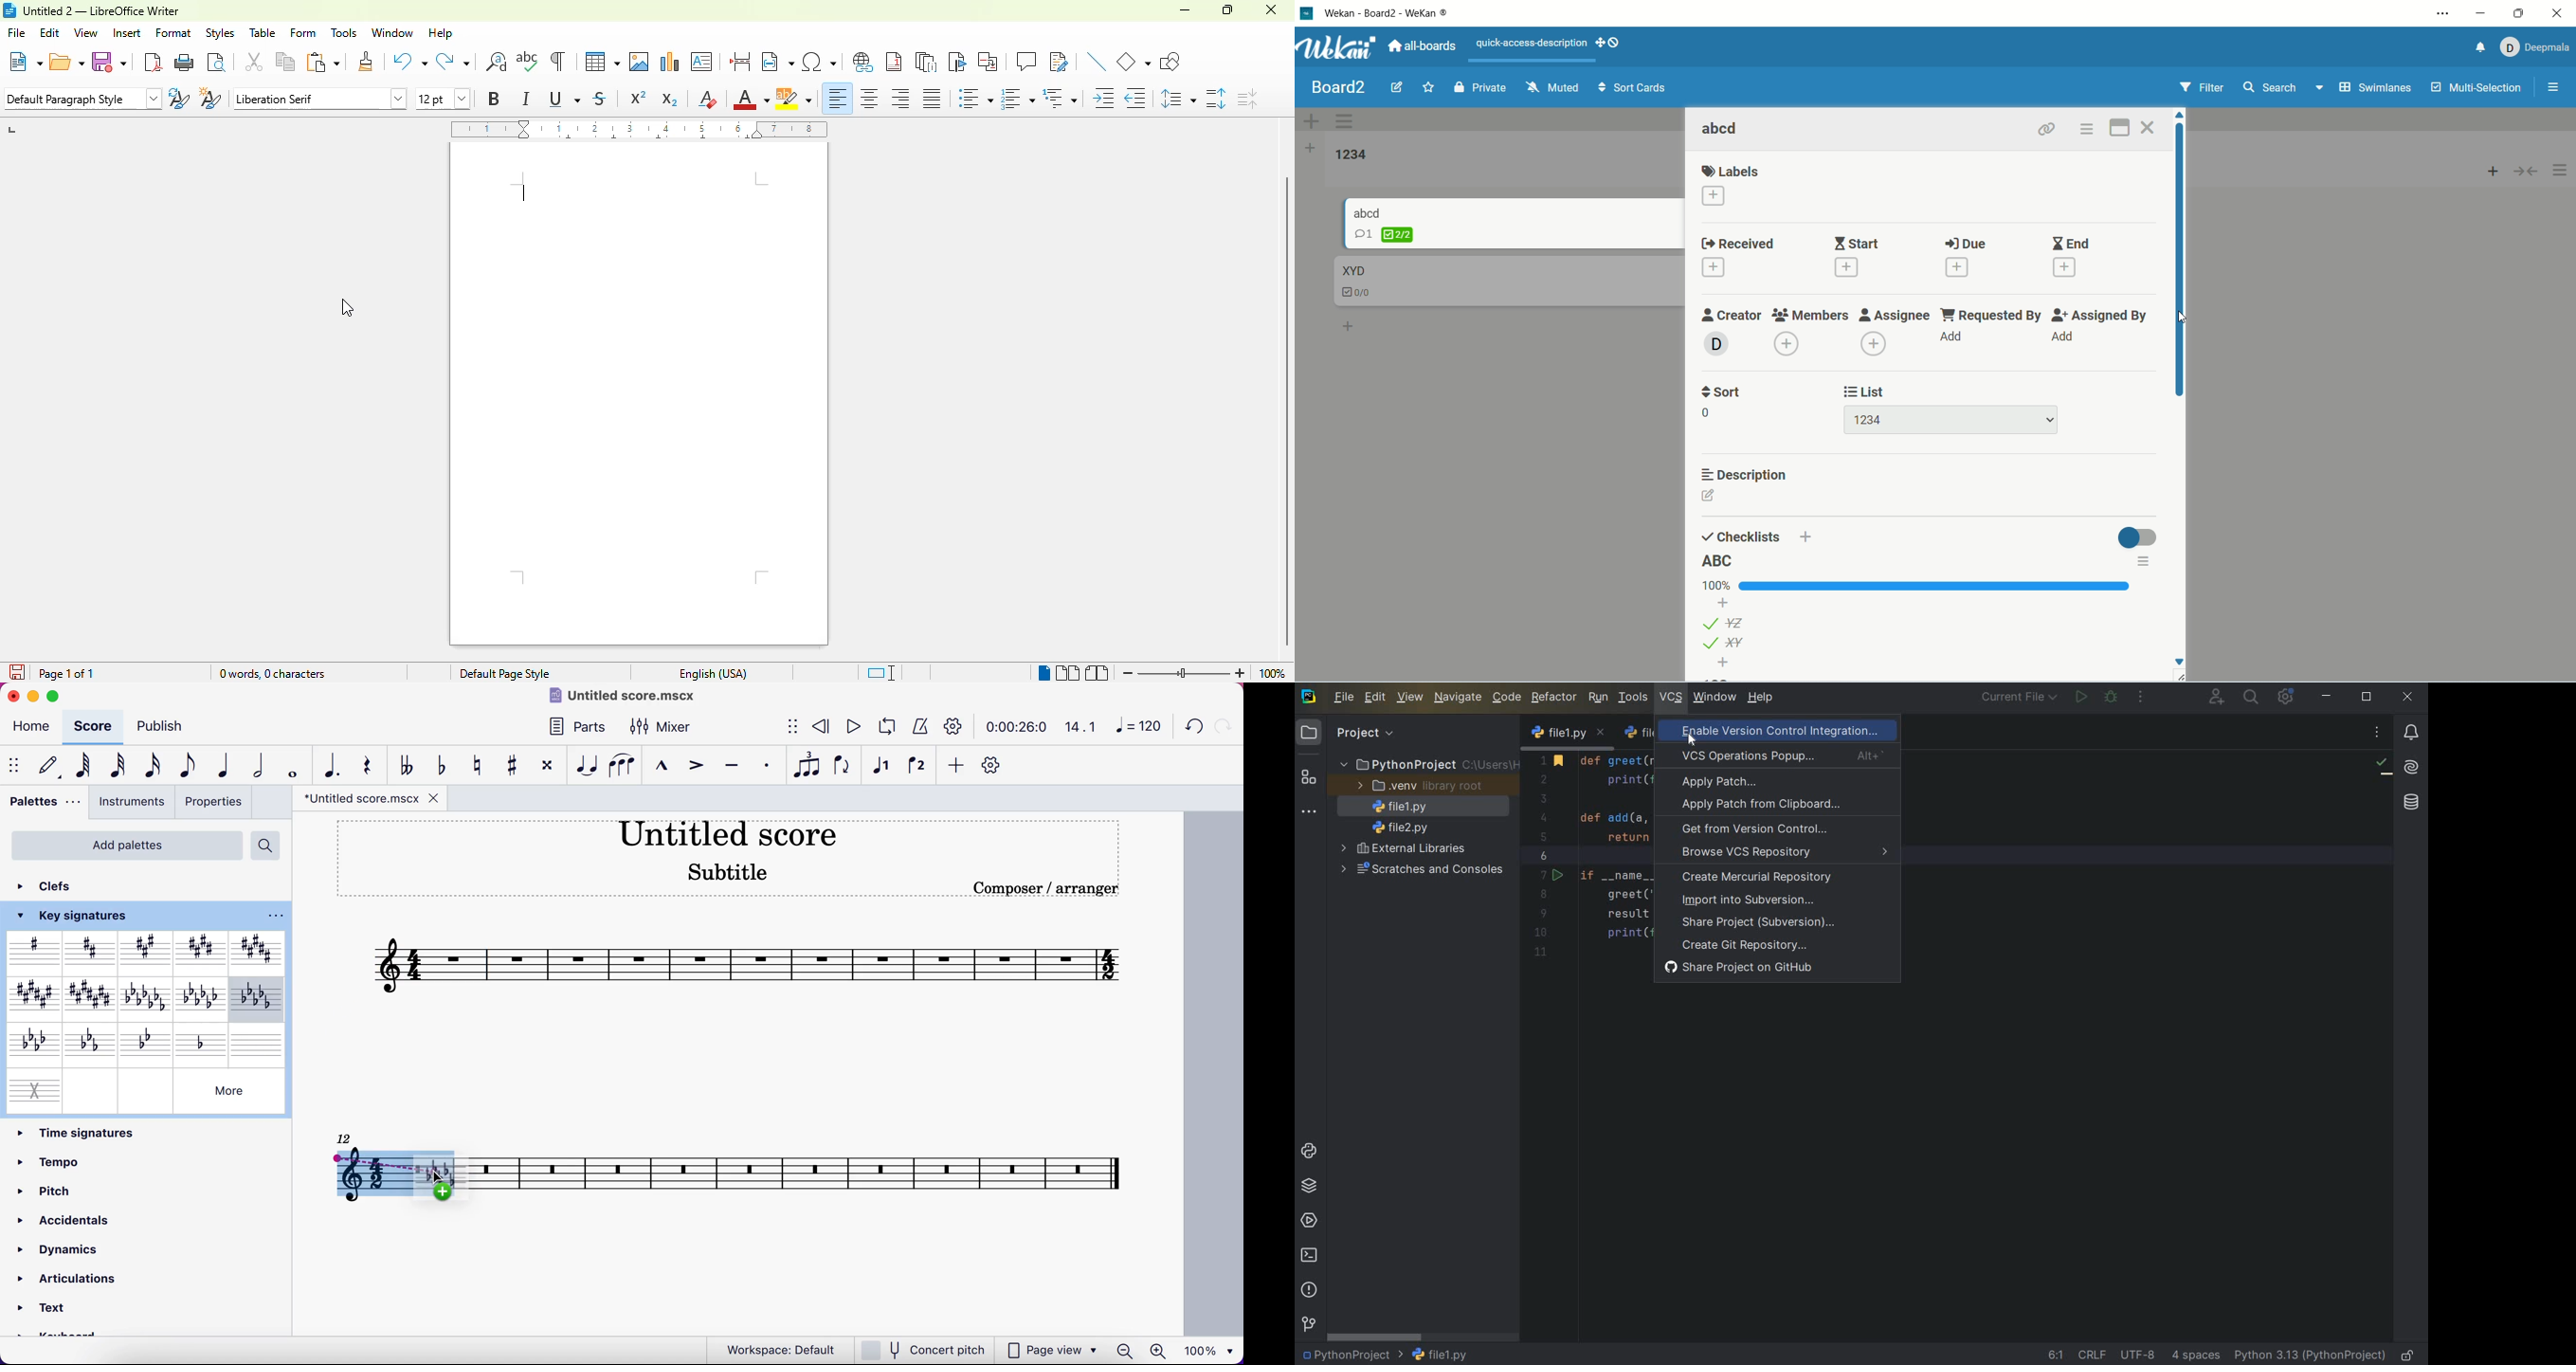 This screenshot has height=1372, width=2576. What do you see at coordinates (1353, 270) in the screenshot?
I see `card title` at bounding box center [1353, 270].